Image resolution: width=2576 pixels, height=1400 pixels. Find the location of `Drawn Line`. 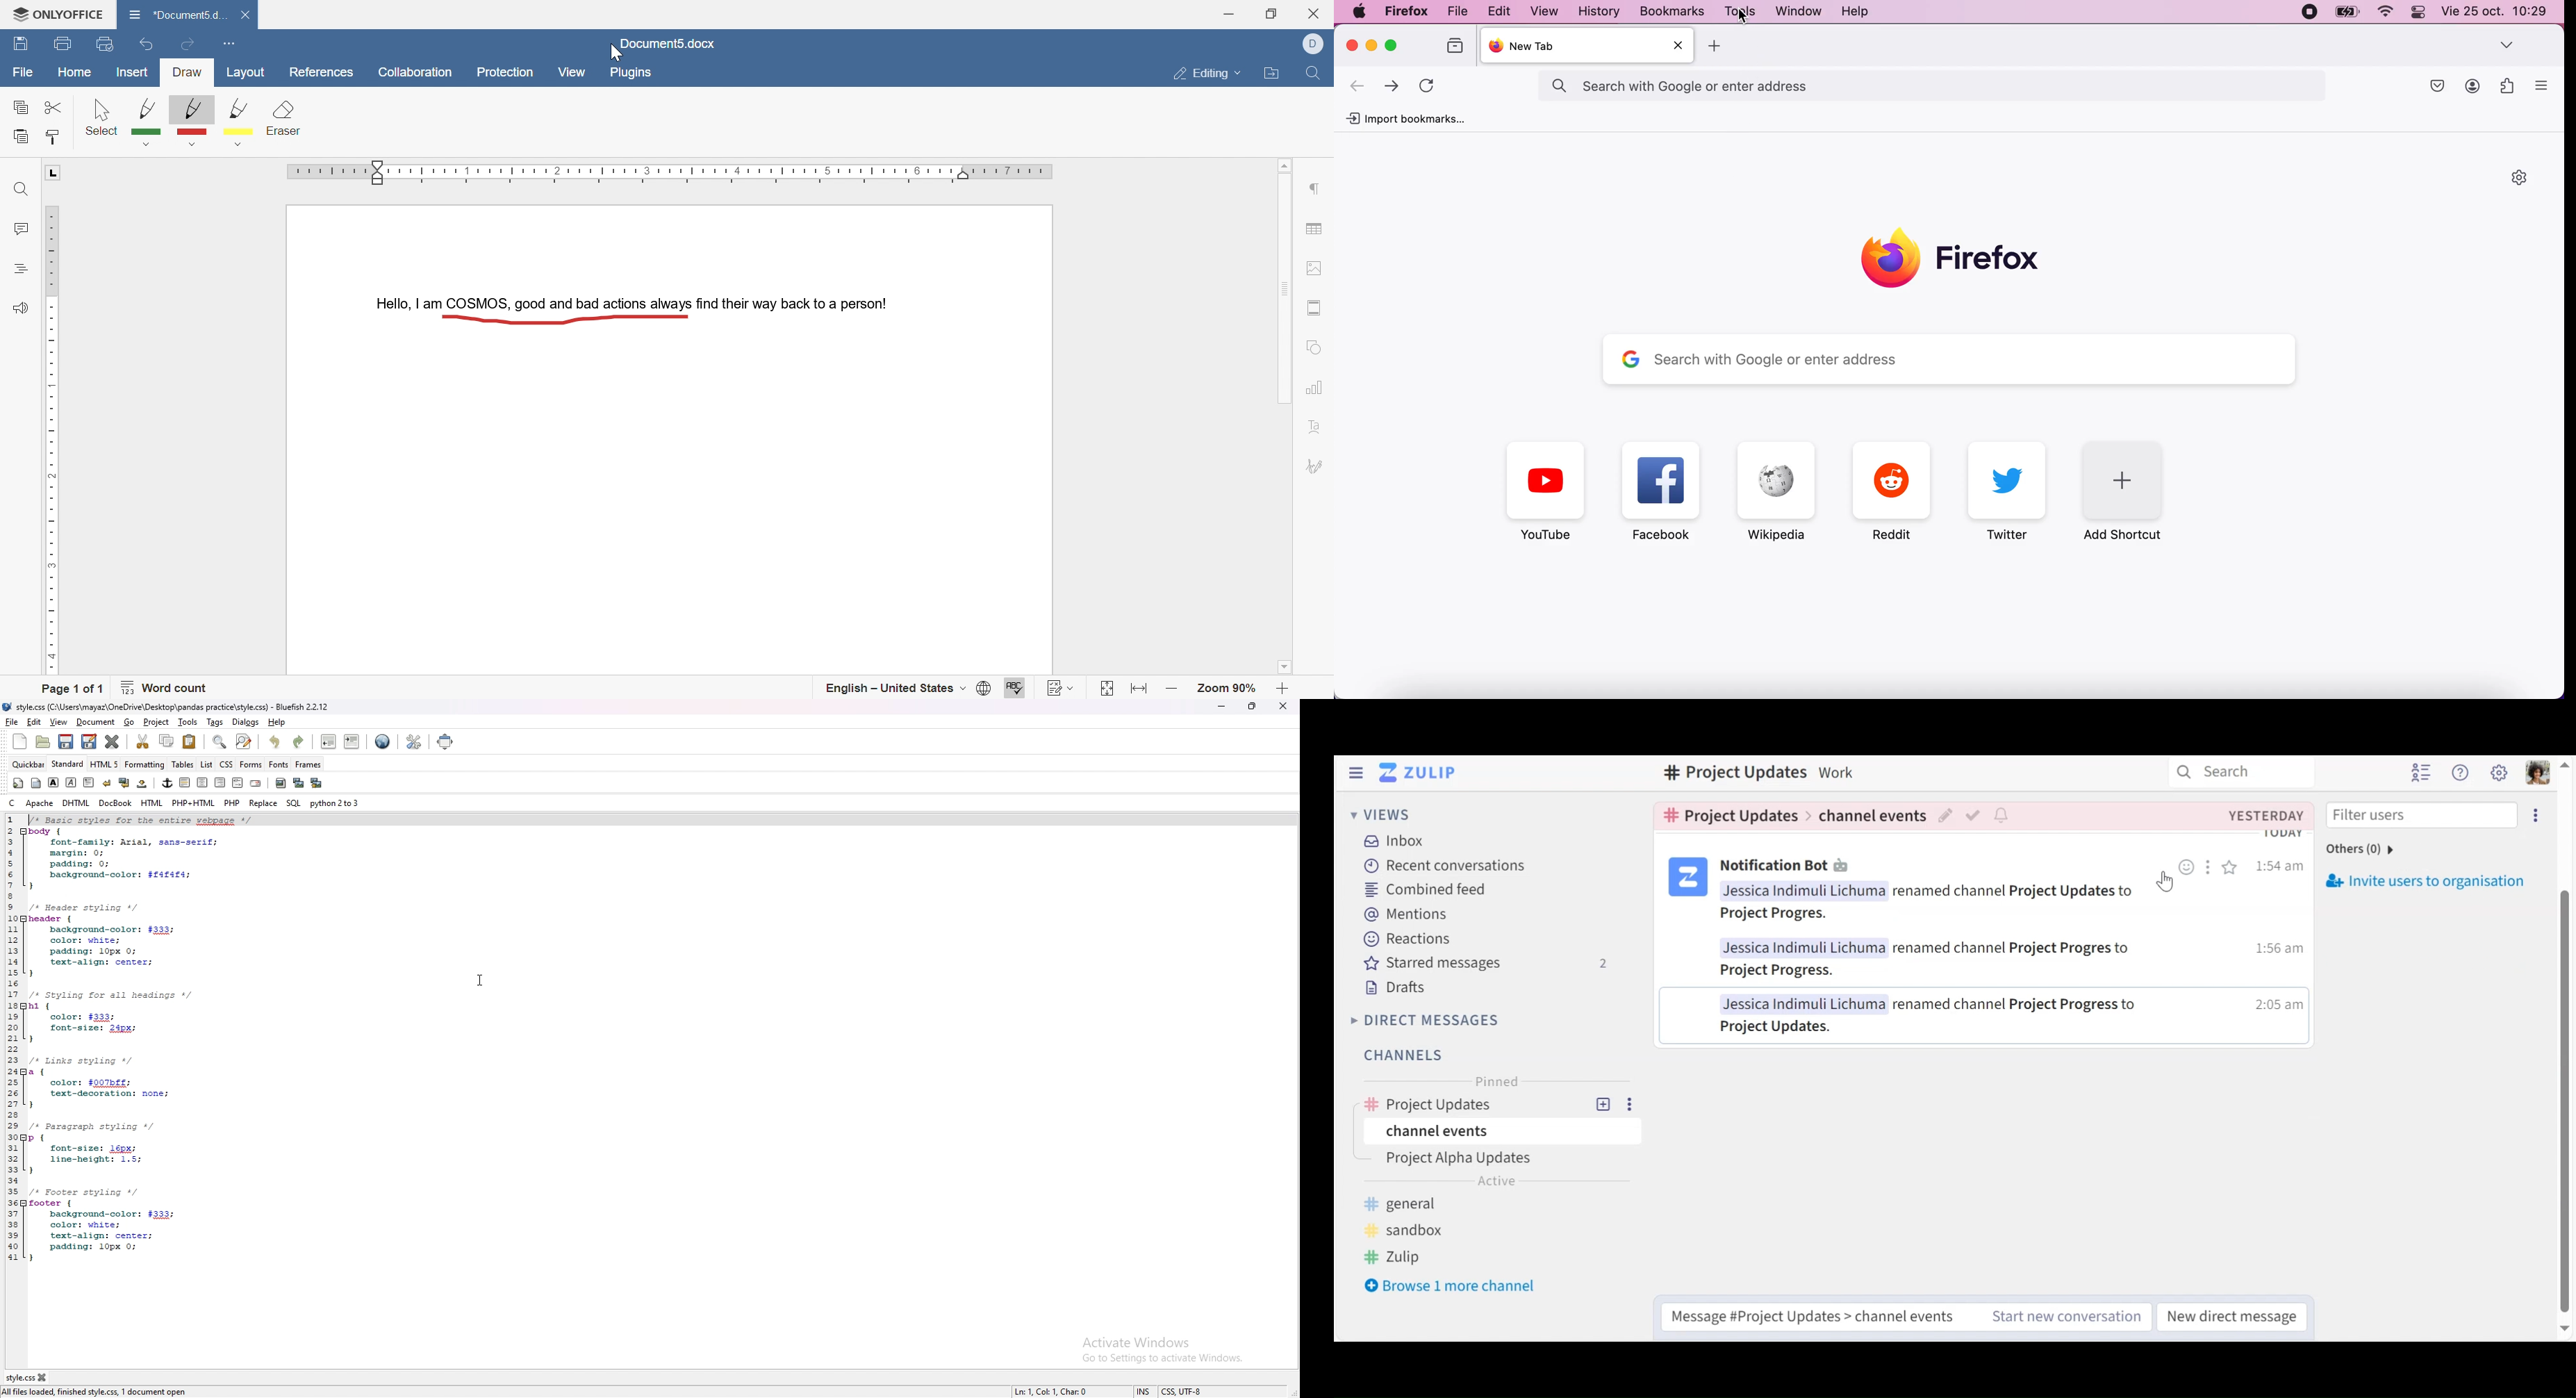

Drawn Line is located at coordinates (563, 318).